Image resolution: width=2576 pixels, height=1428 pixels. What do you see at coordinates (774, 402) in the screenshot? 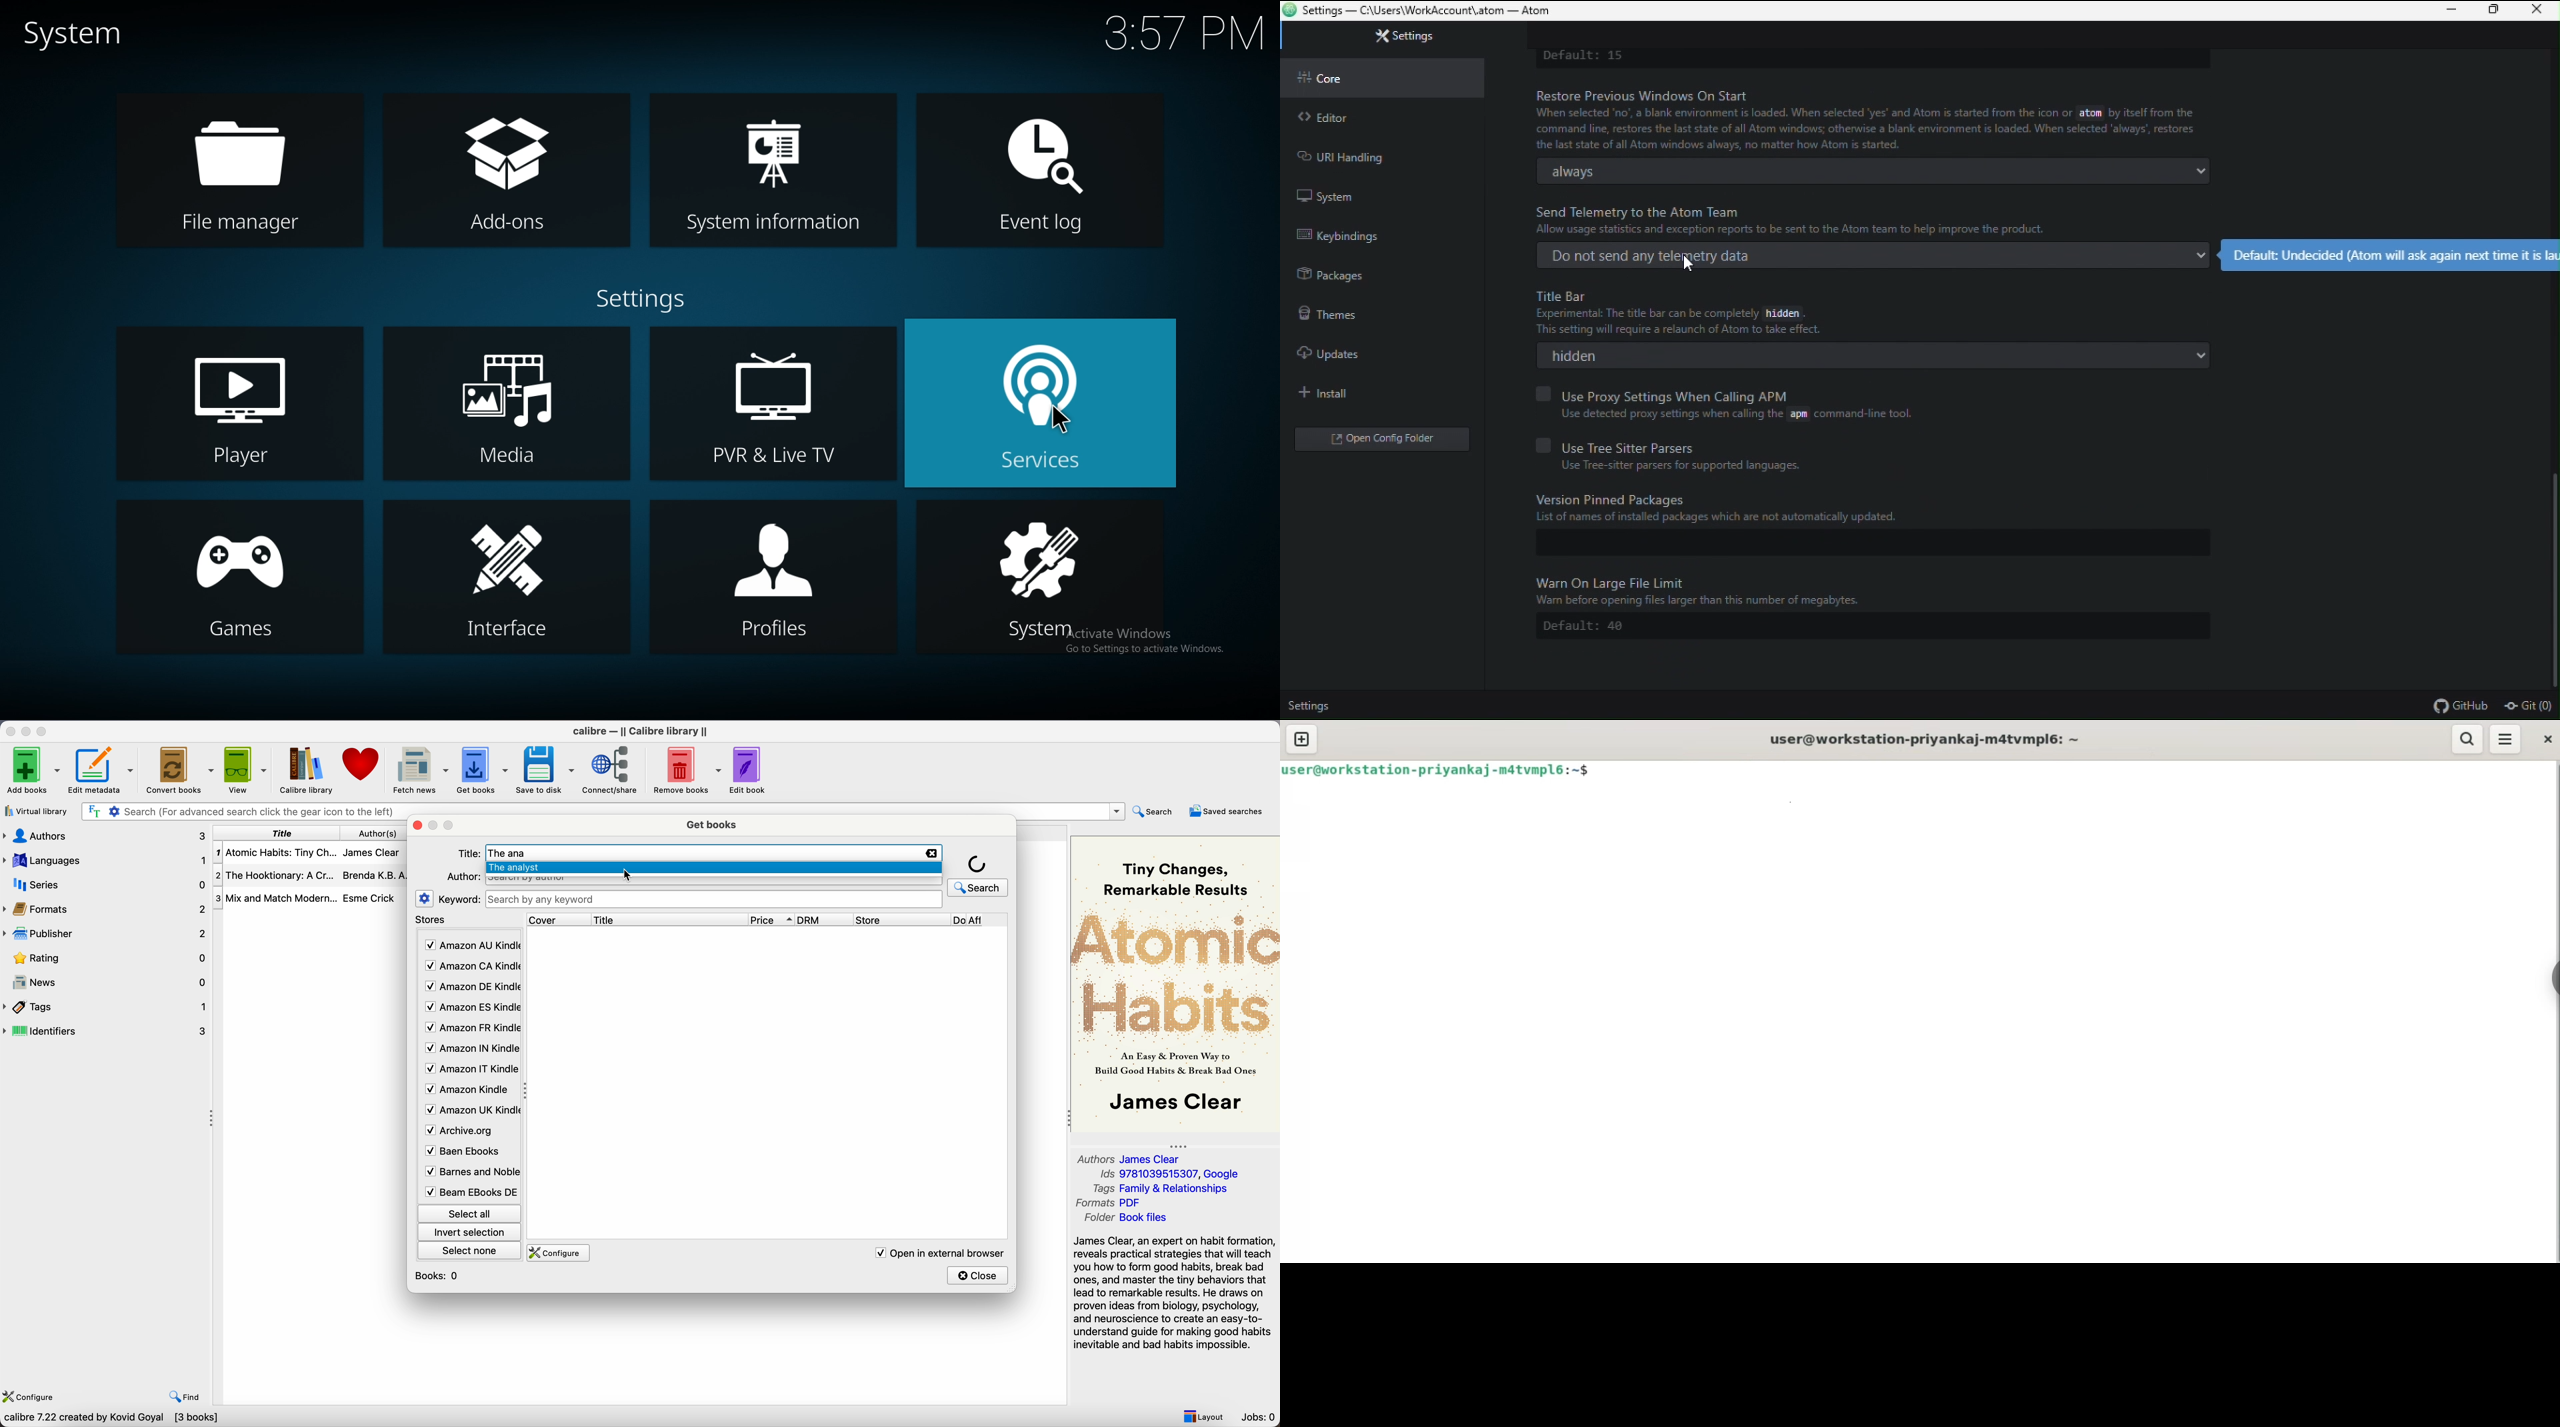
I see `pvr and live tv` at bounding box center [774, 402].